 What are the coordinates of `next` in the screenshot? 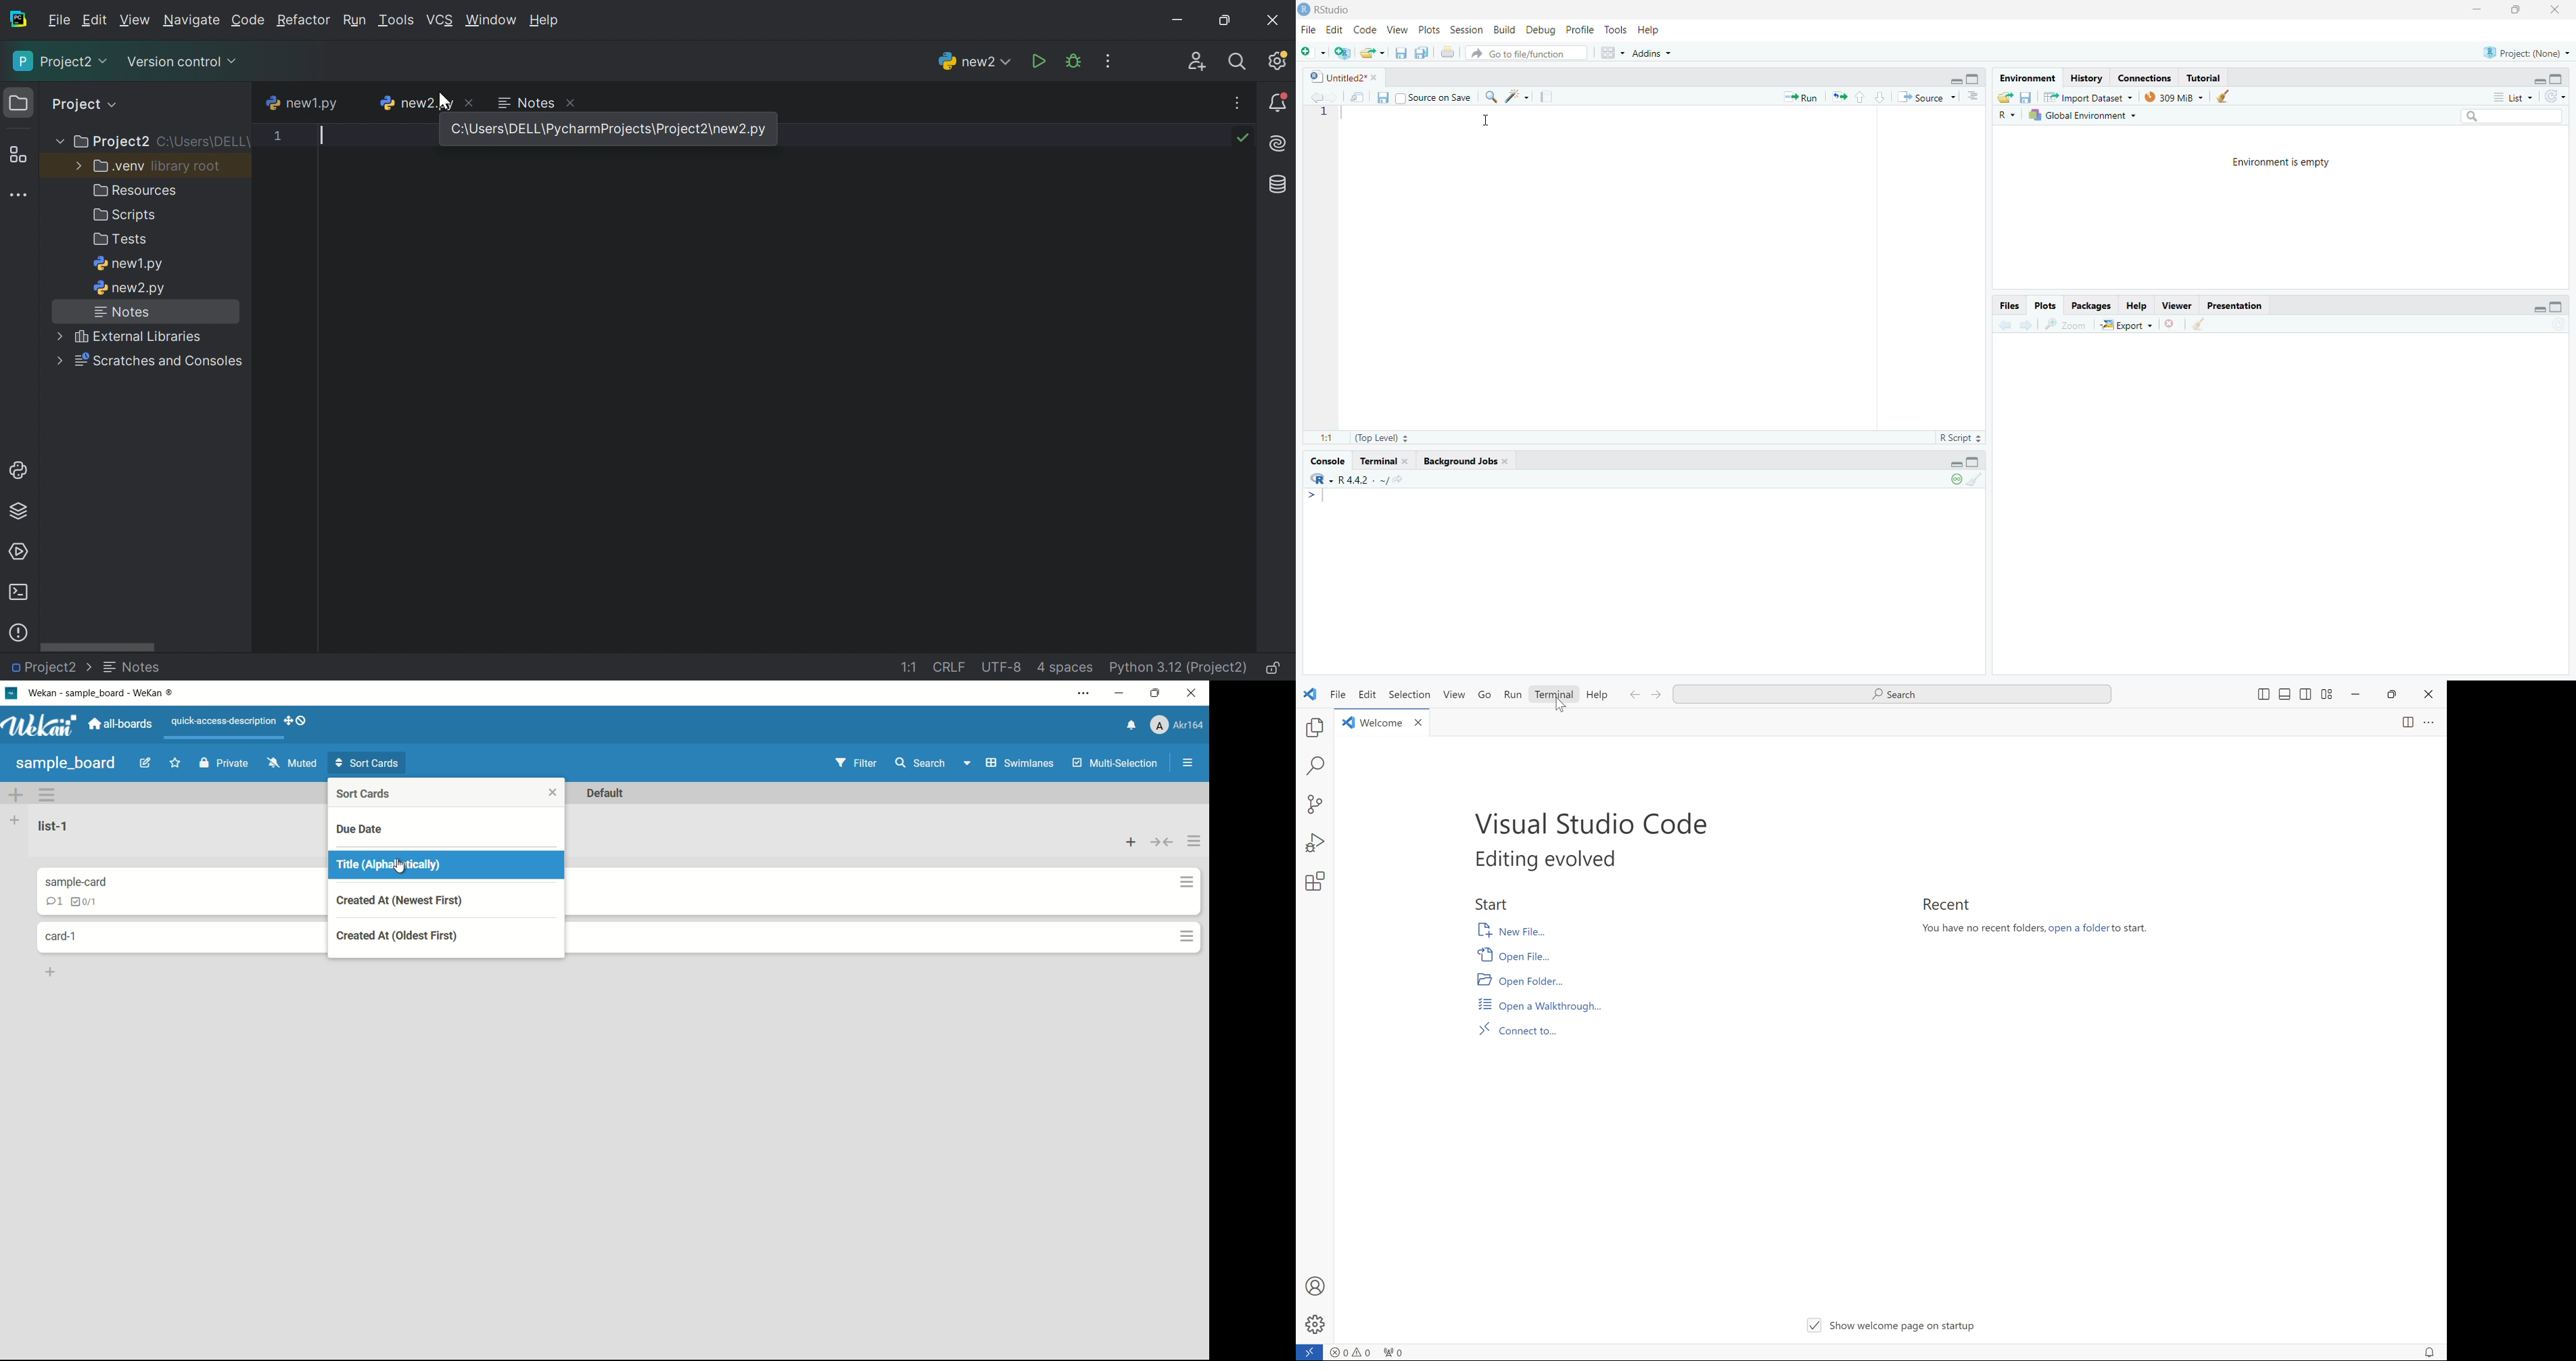 It's located at (2028, 326).